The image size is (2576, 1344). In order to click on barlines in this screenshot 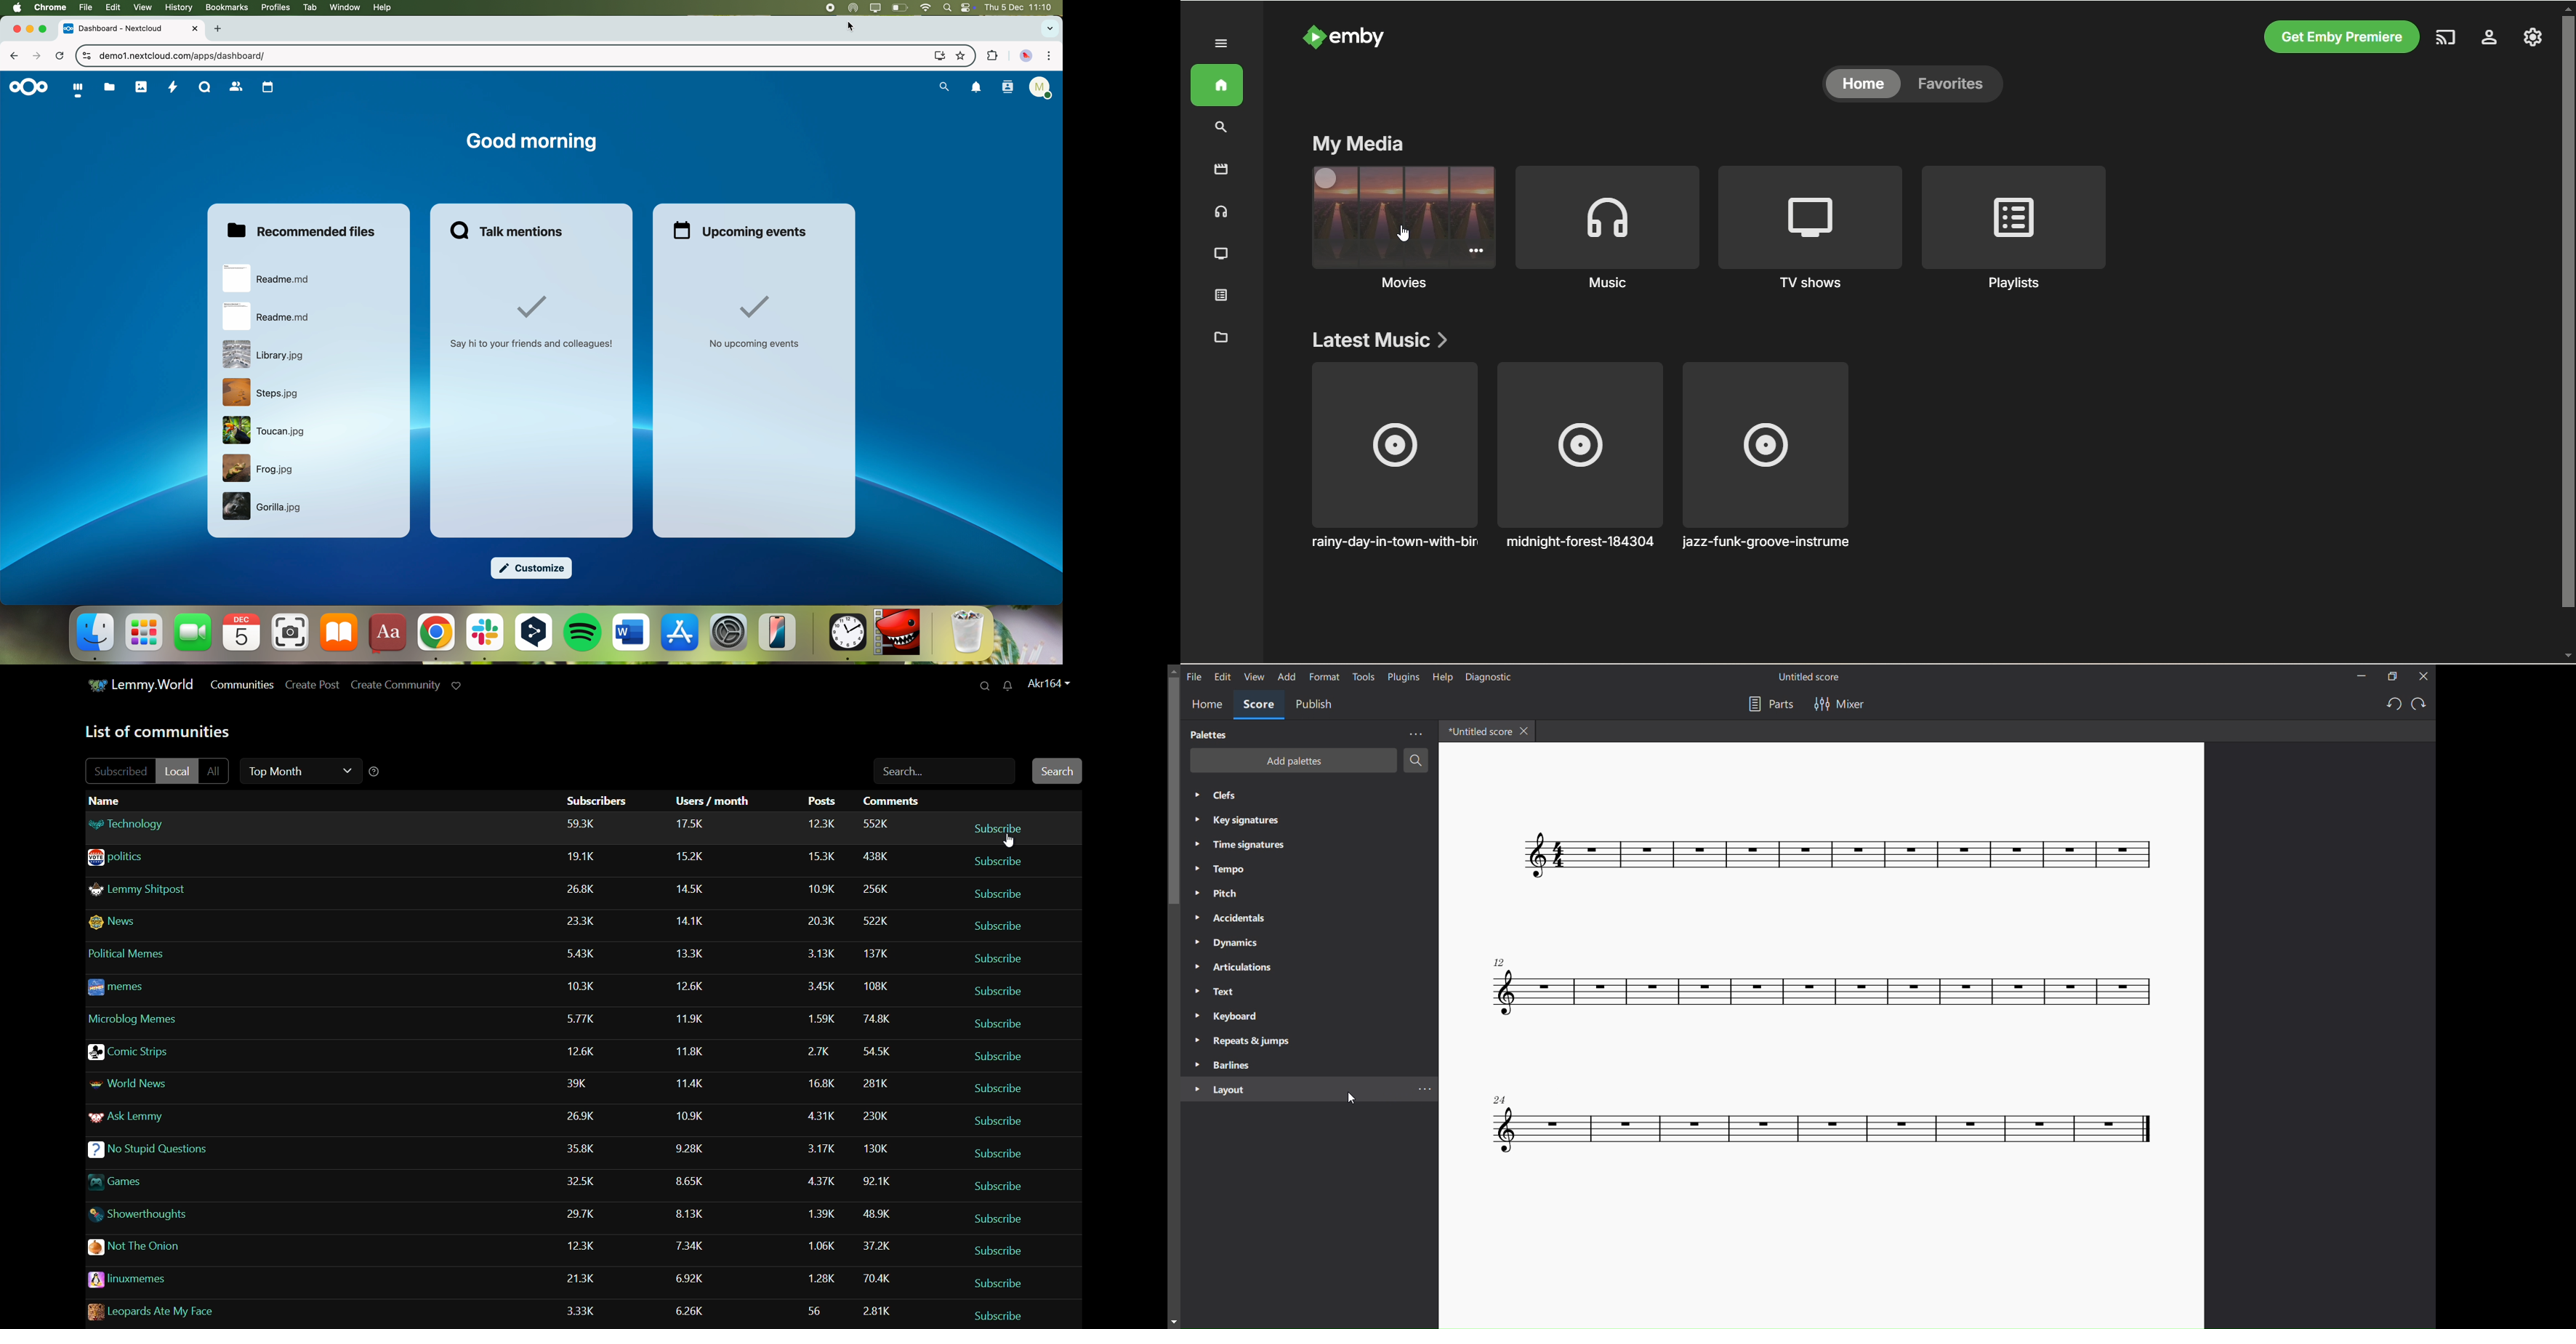, I will do `click(1224, 1065)`.